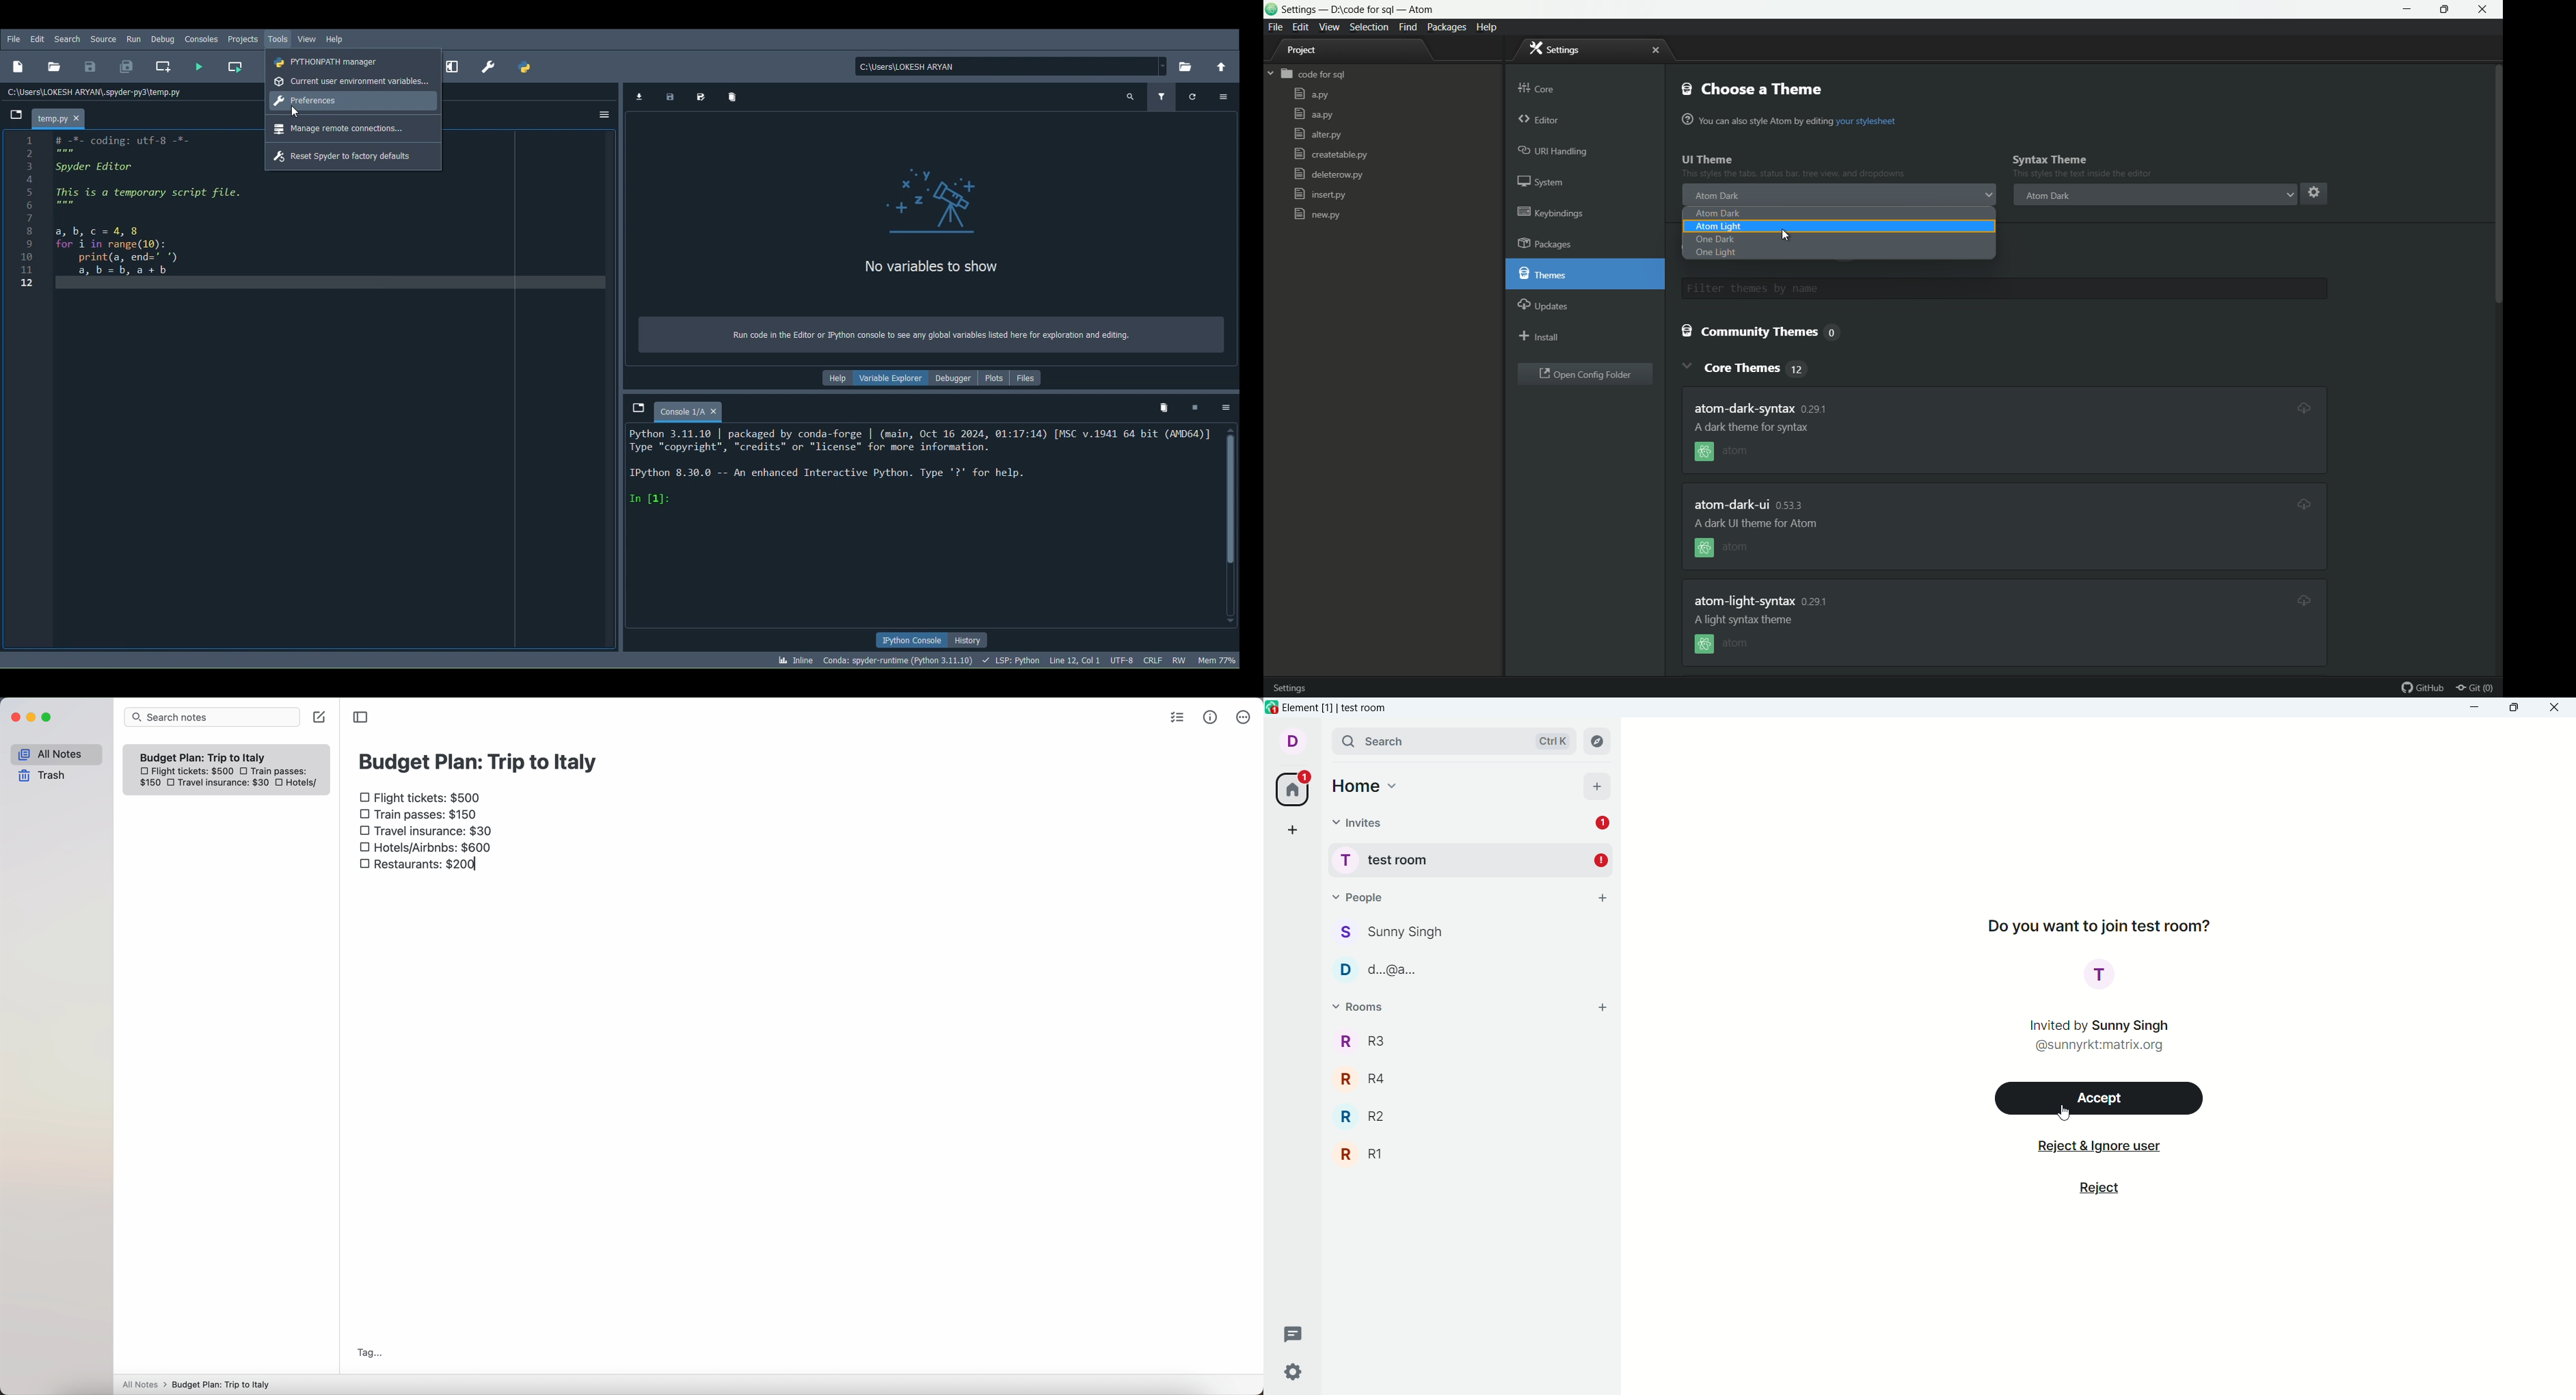 The image size is (2576, 1400). Describe the element at coordinates (2487, 10) in the screenshot. I see `close app` at that location.